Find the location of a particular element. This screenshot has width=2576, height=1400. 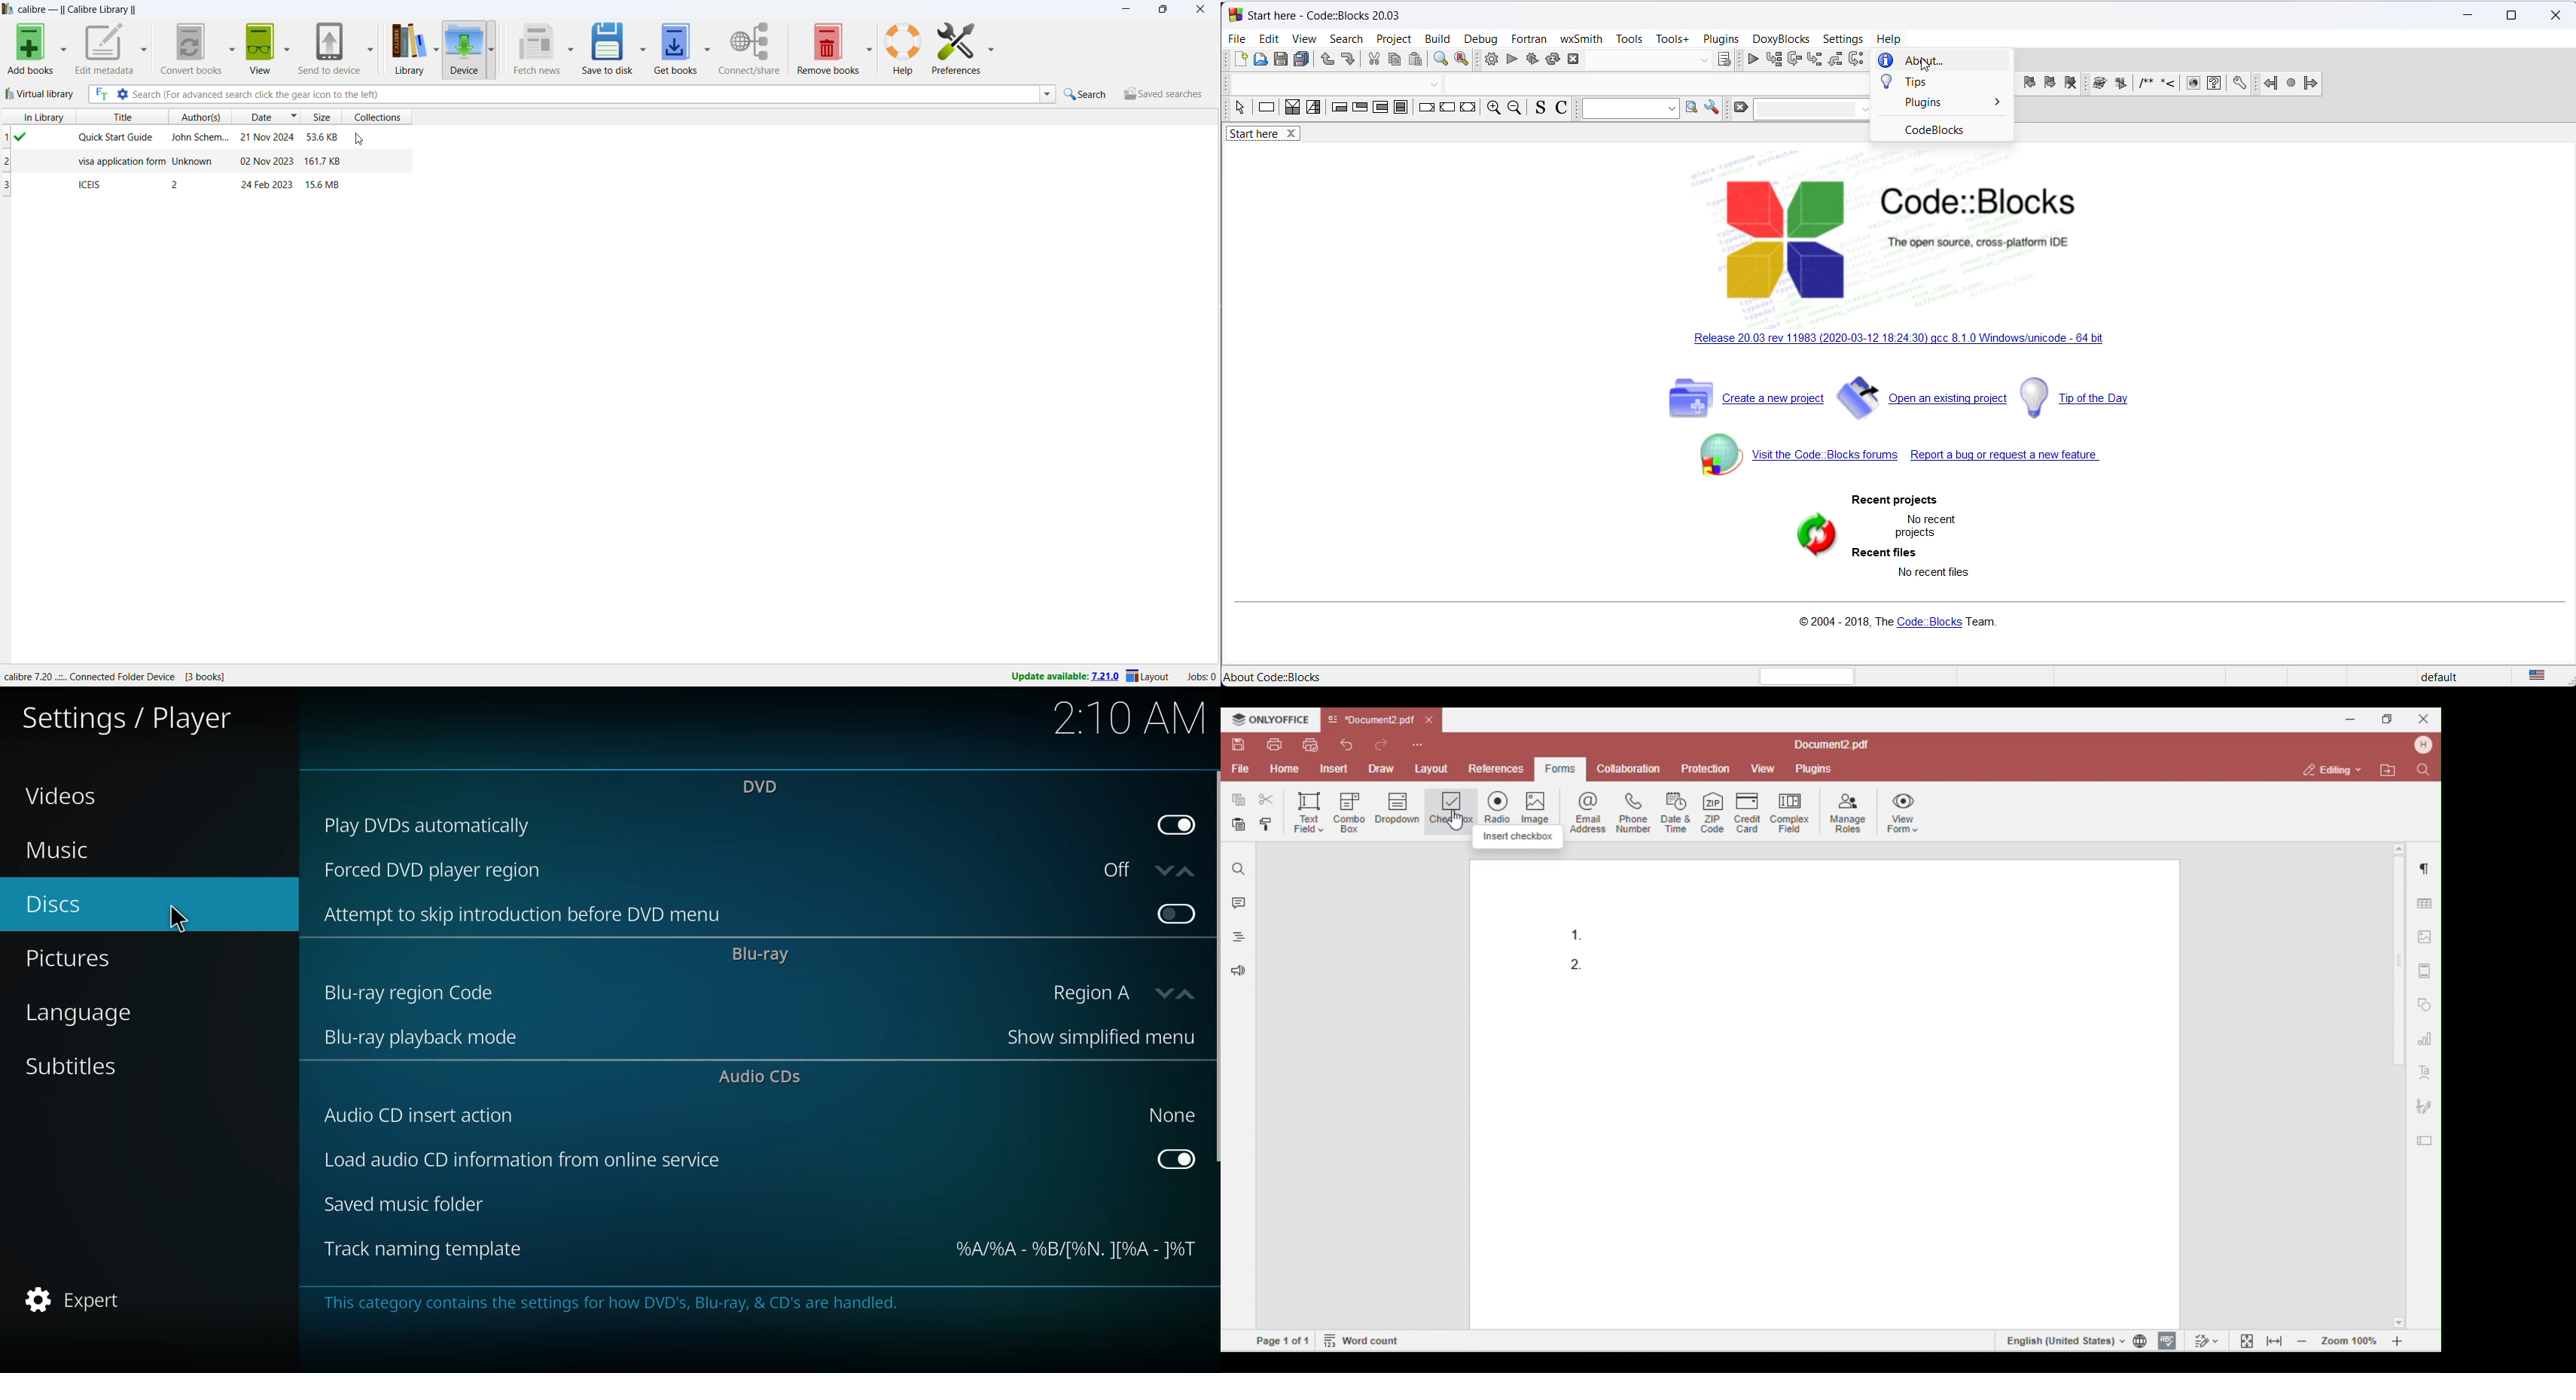

entry condition loop is located at coordinates (1337, 111).